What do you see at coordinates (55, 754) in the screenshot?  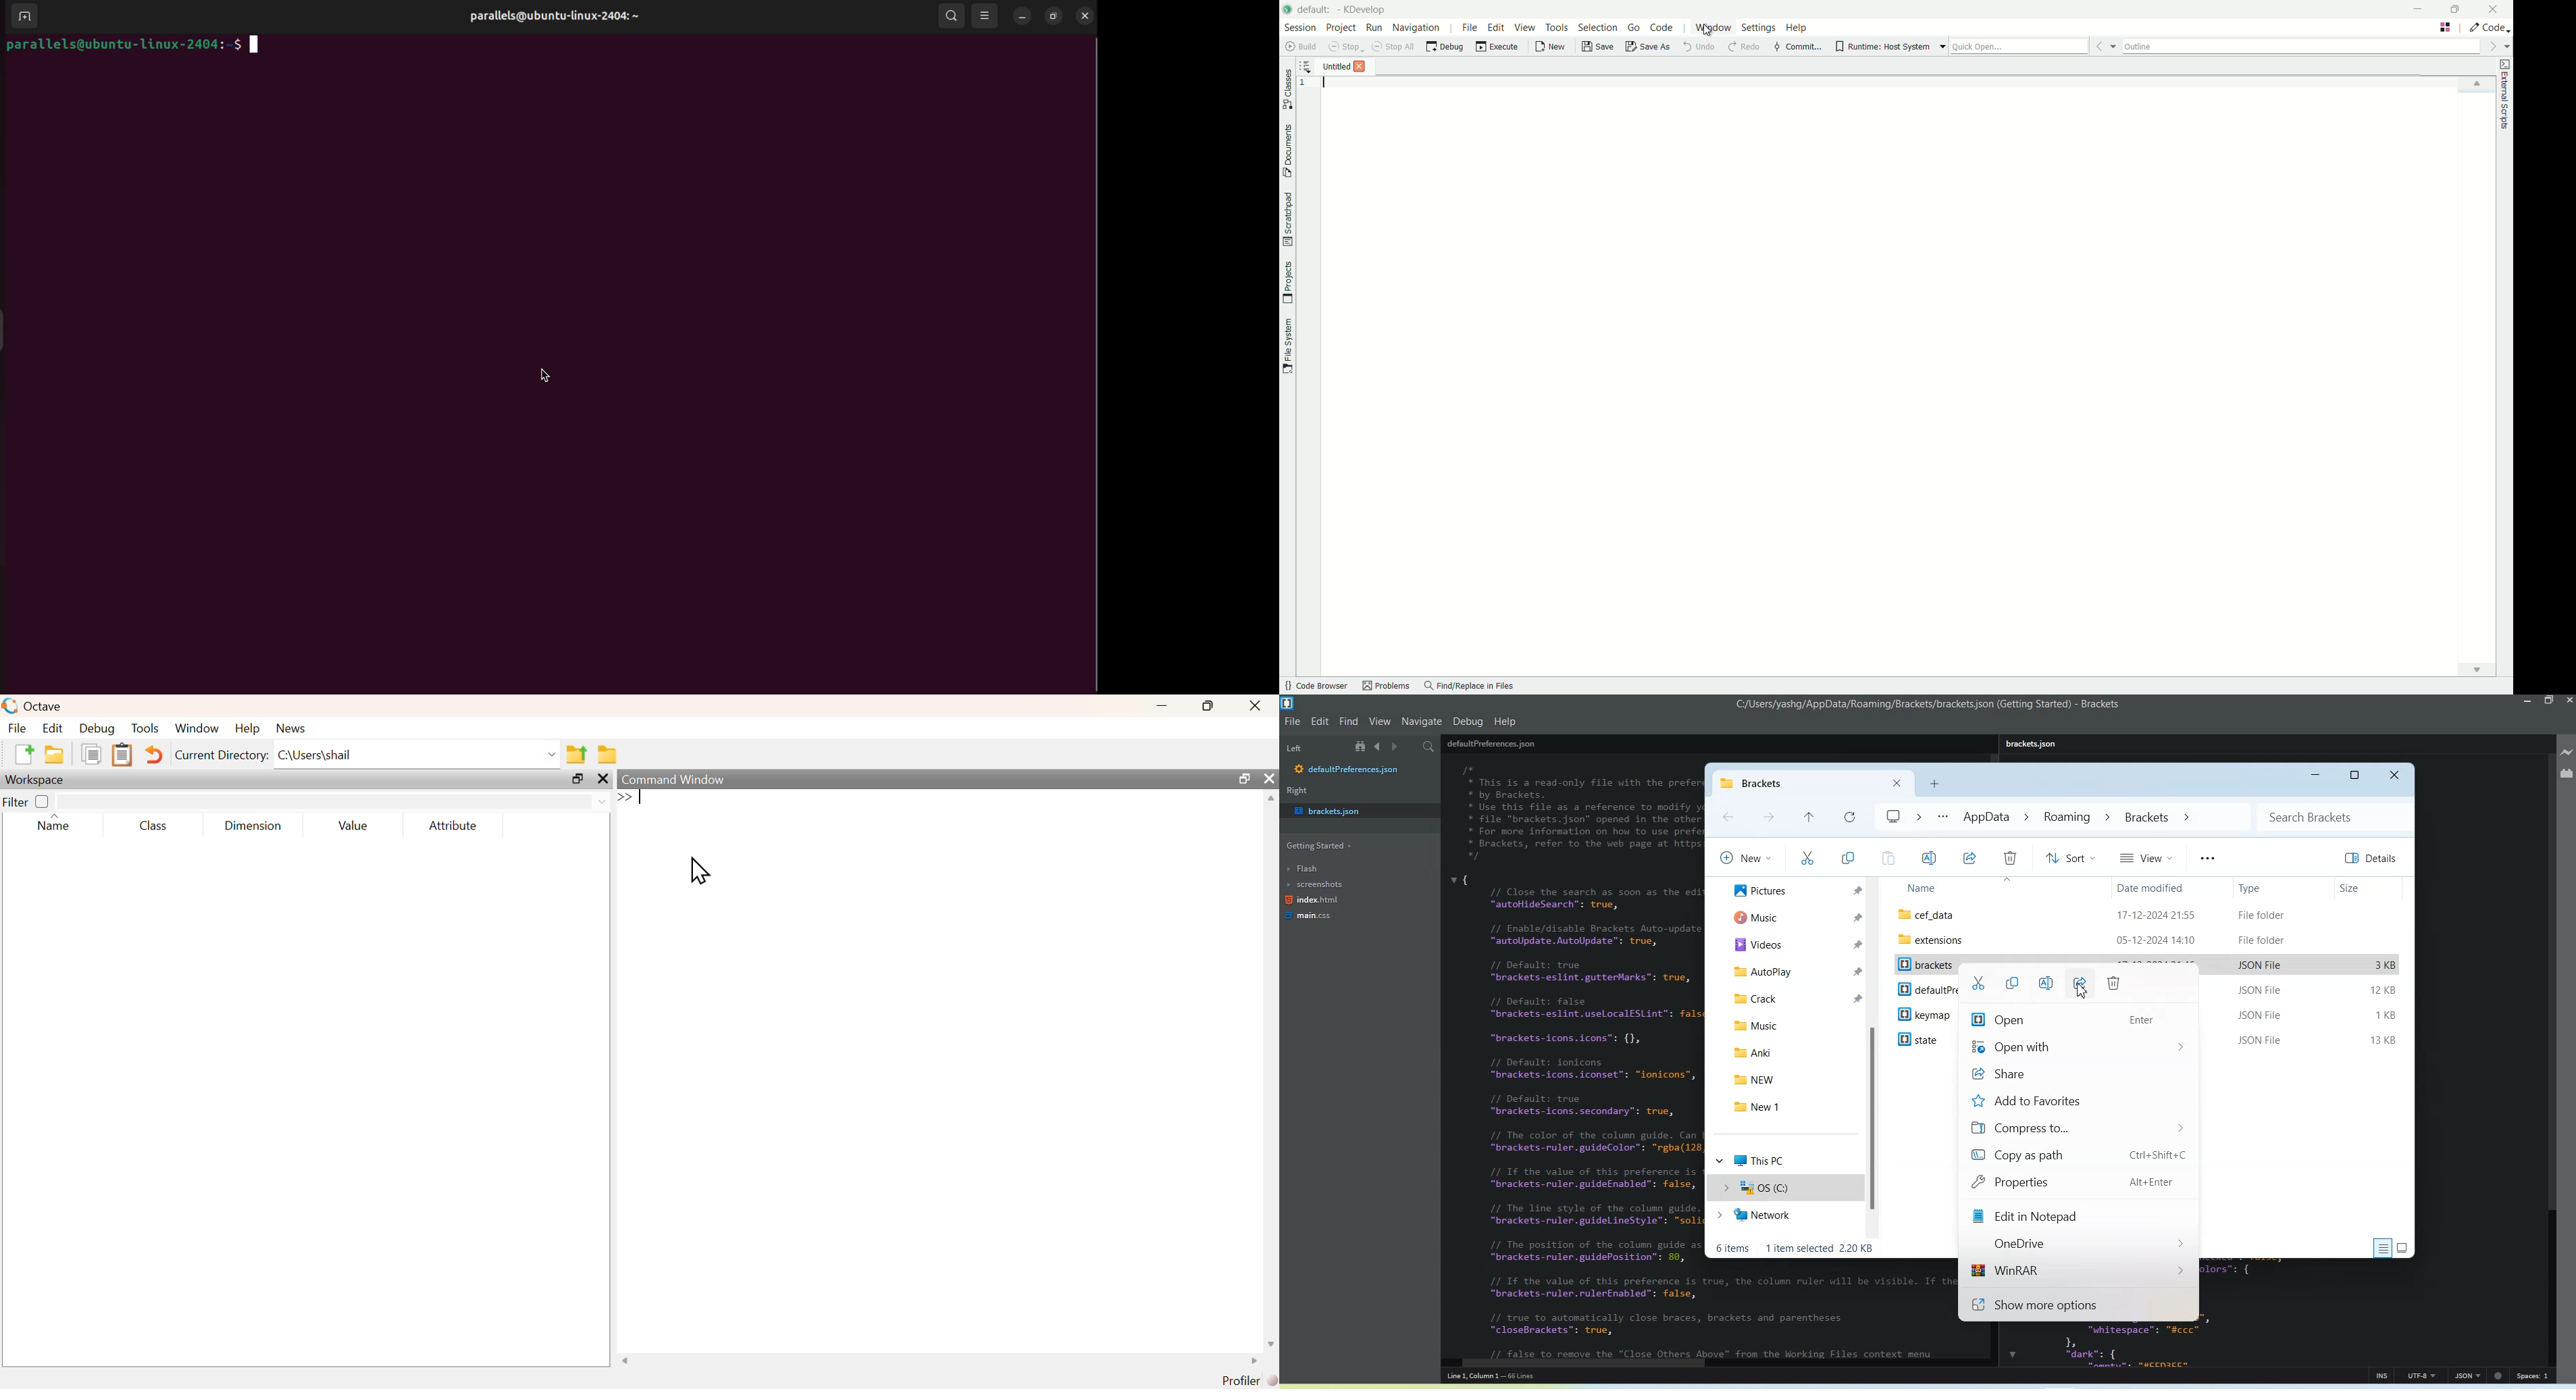 I see `New folder` at bounding box center [55, 754].